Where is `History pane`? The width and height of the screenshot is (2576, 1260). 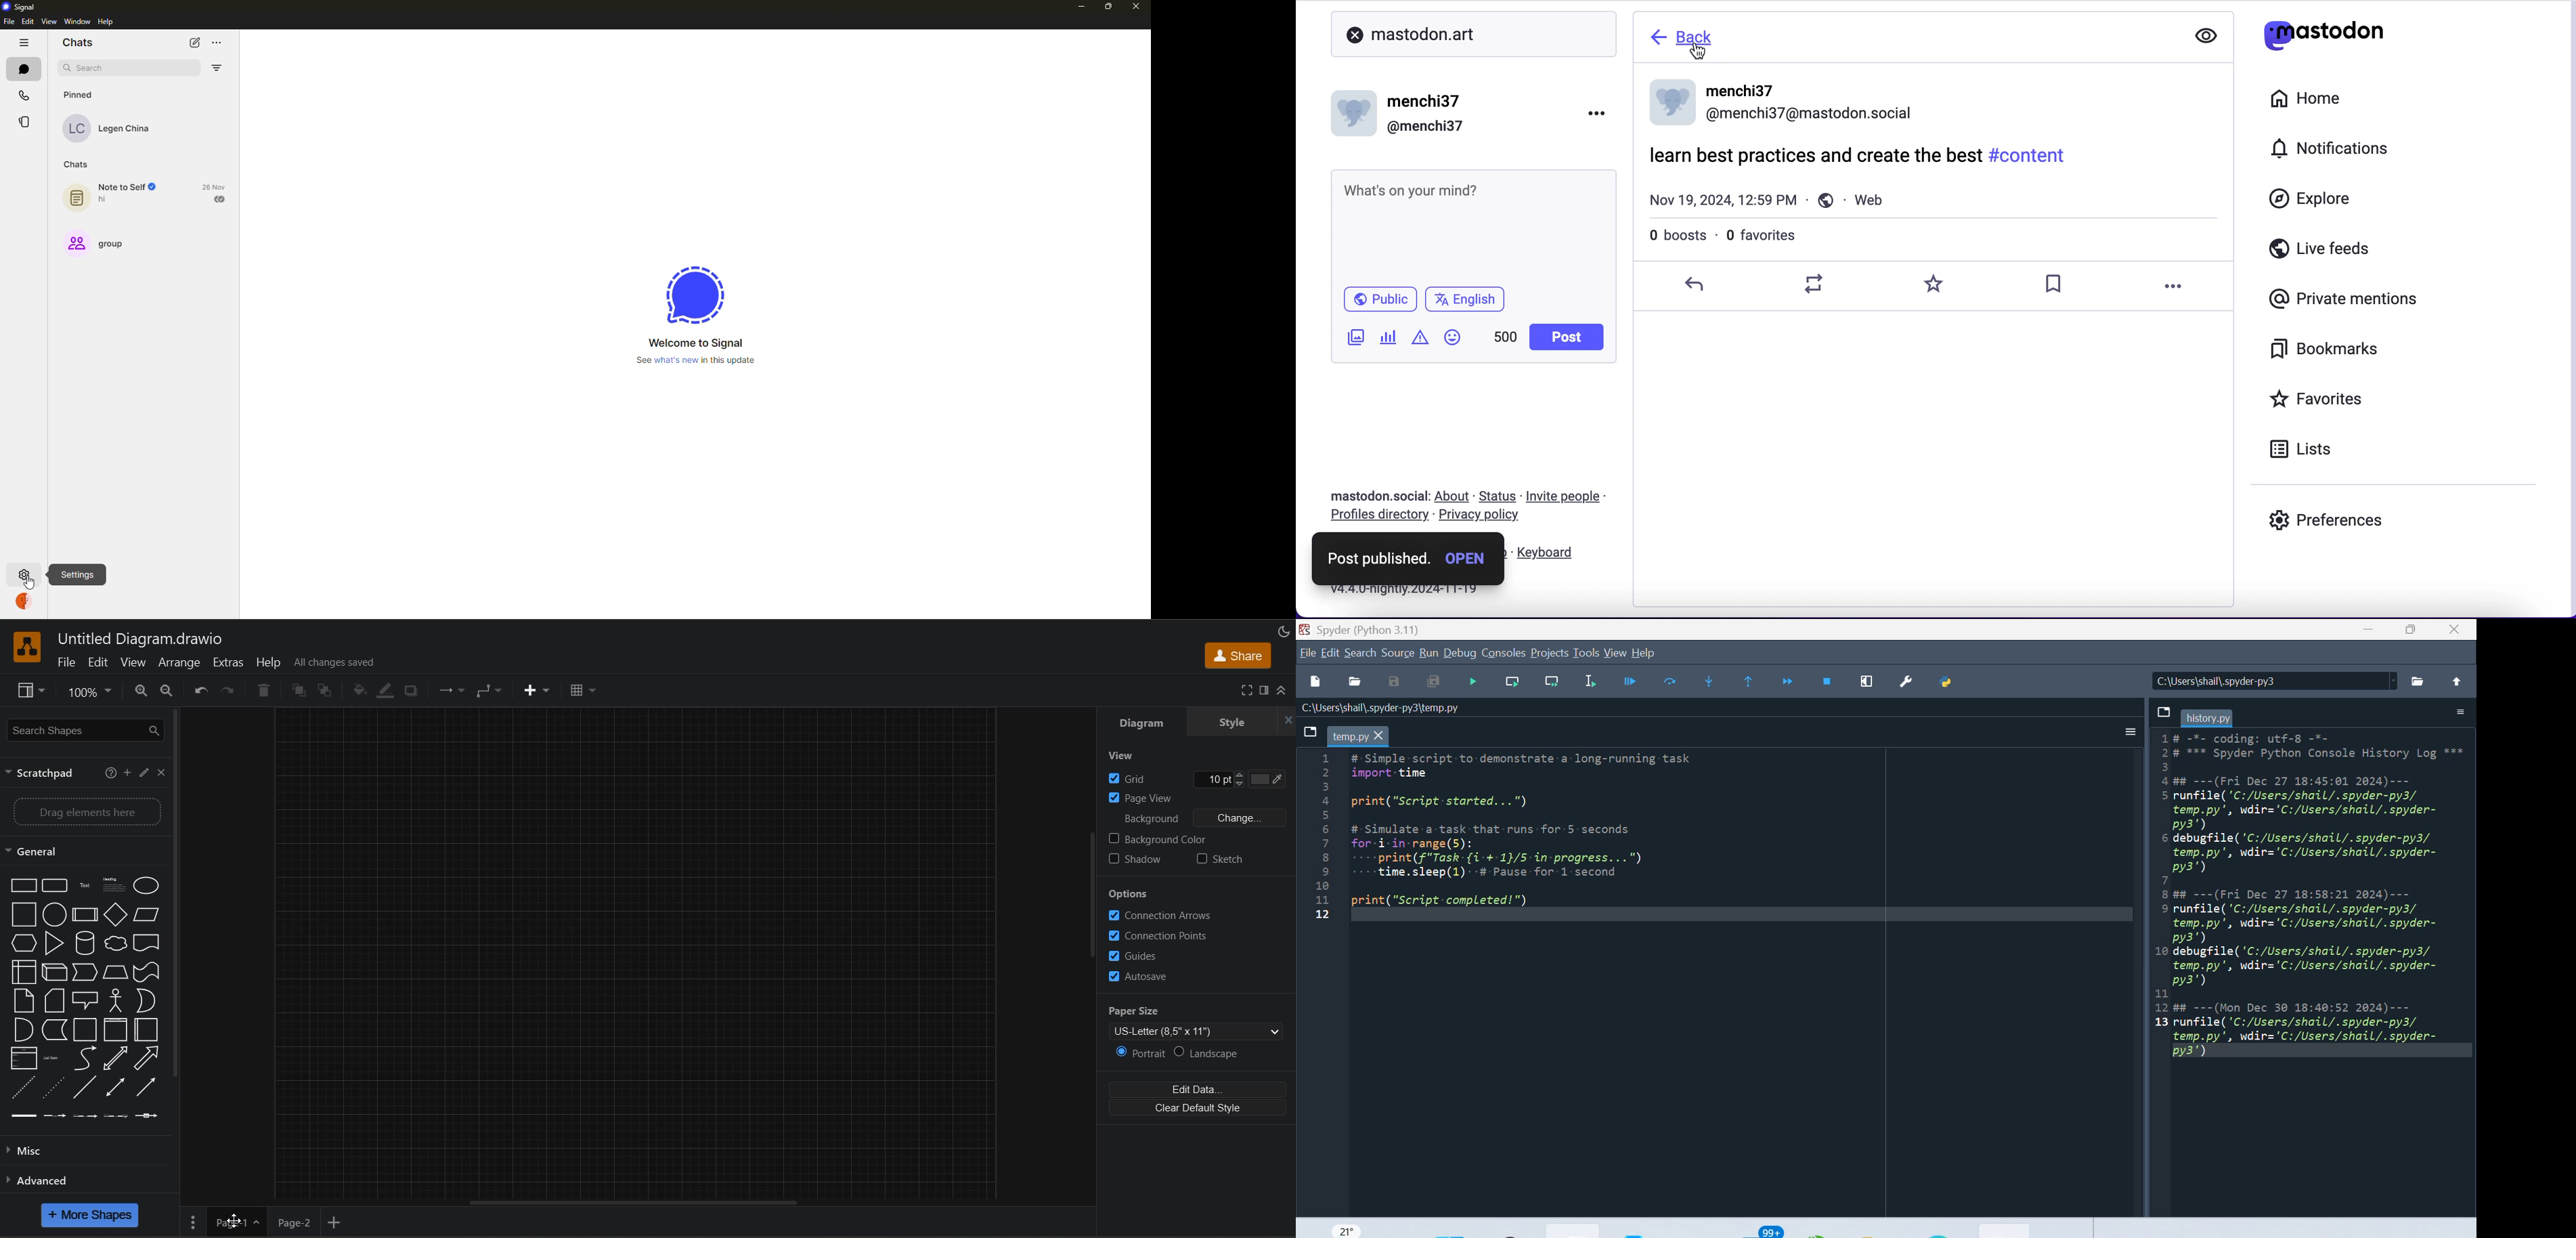 History pane is located at coordinates (2311, 890).